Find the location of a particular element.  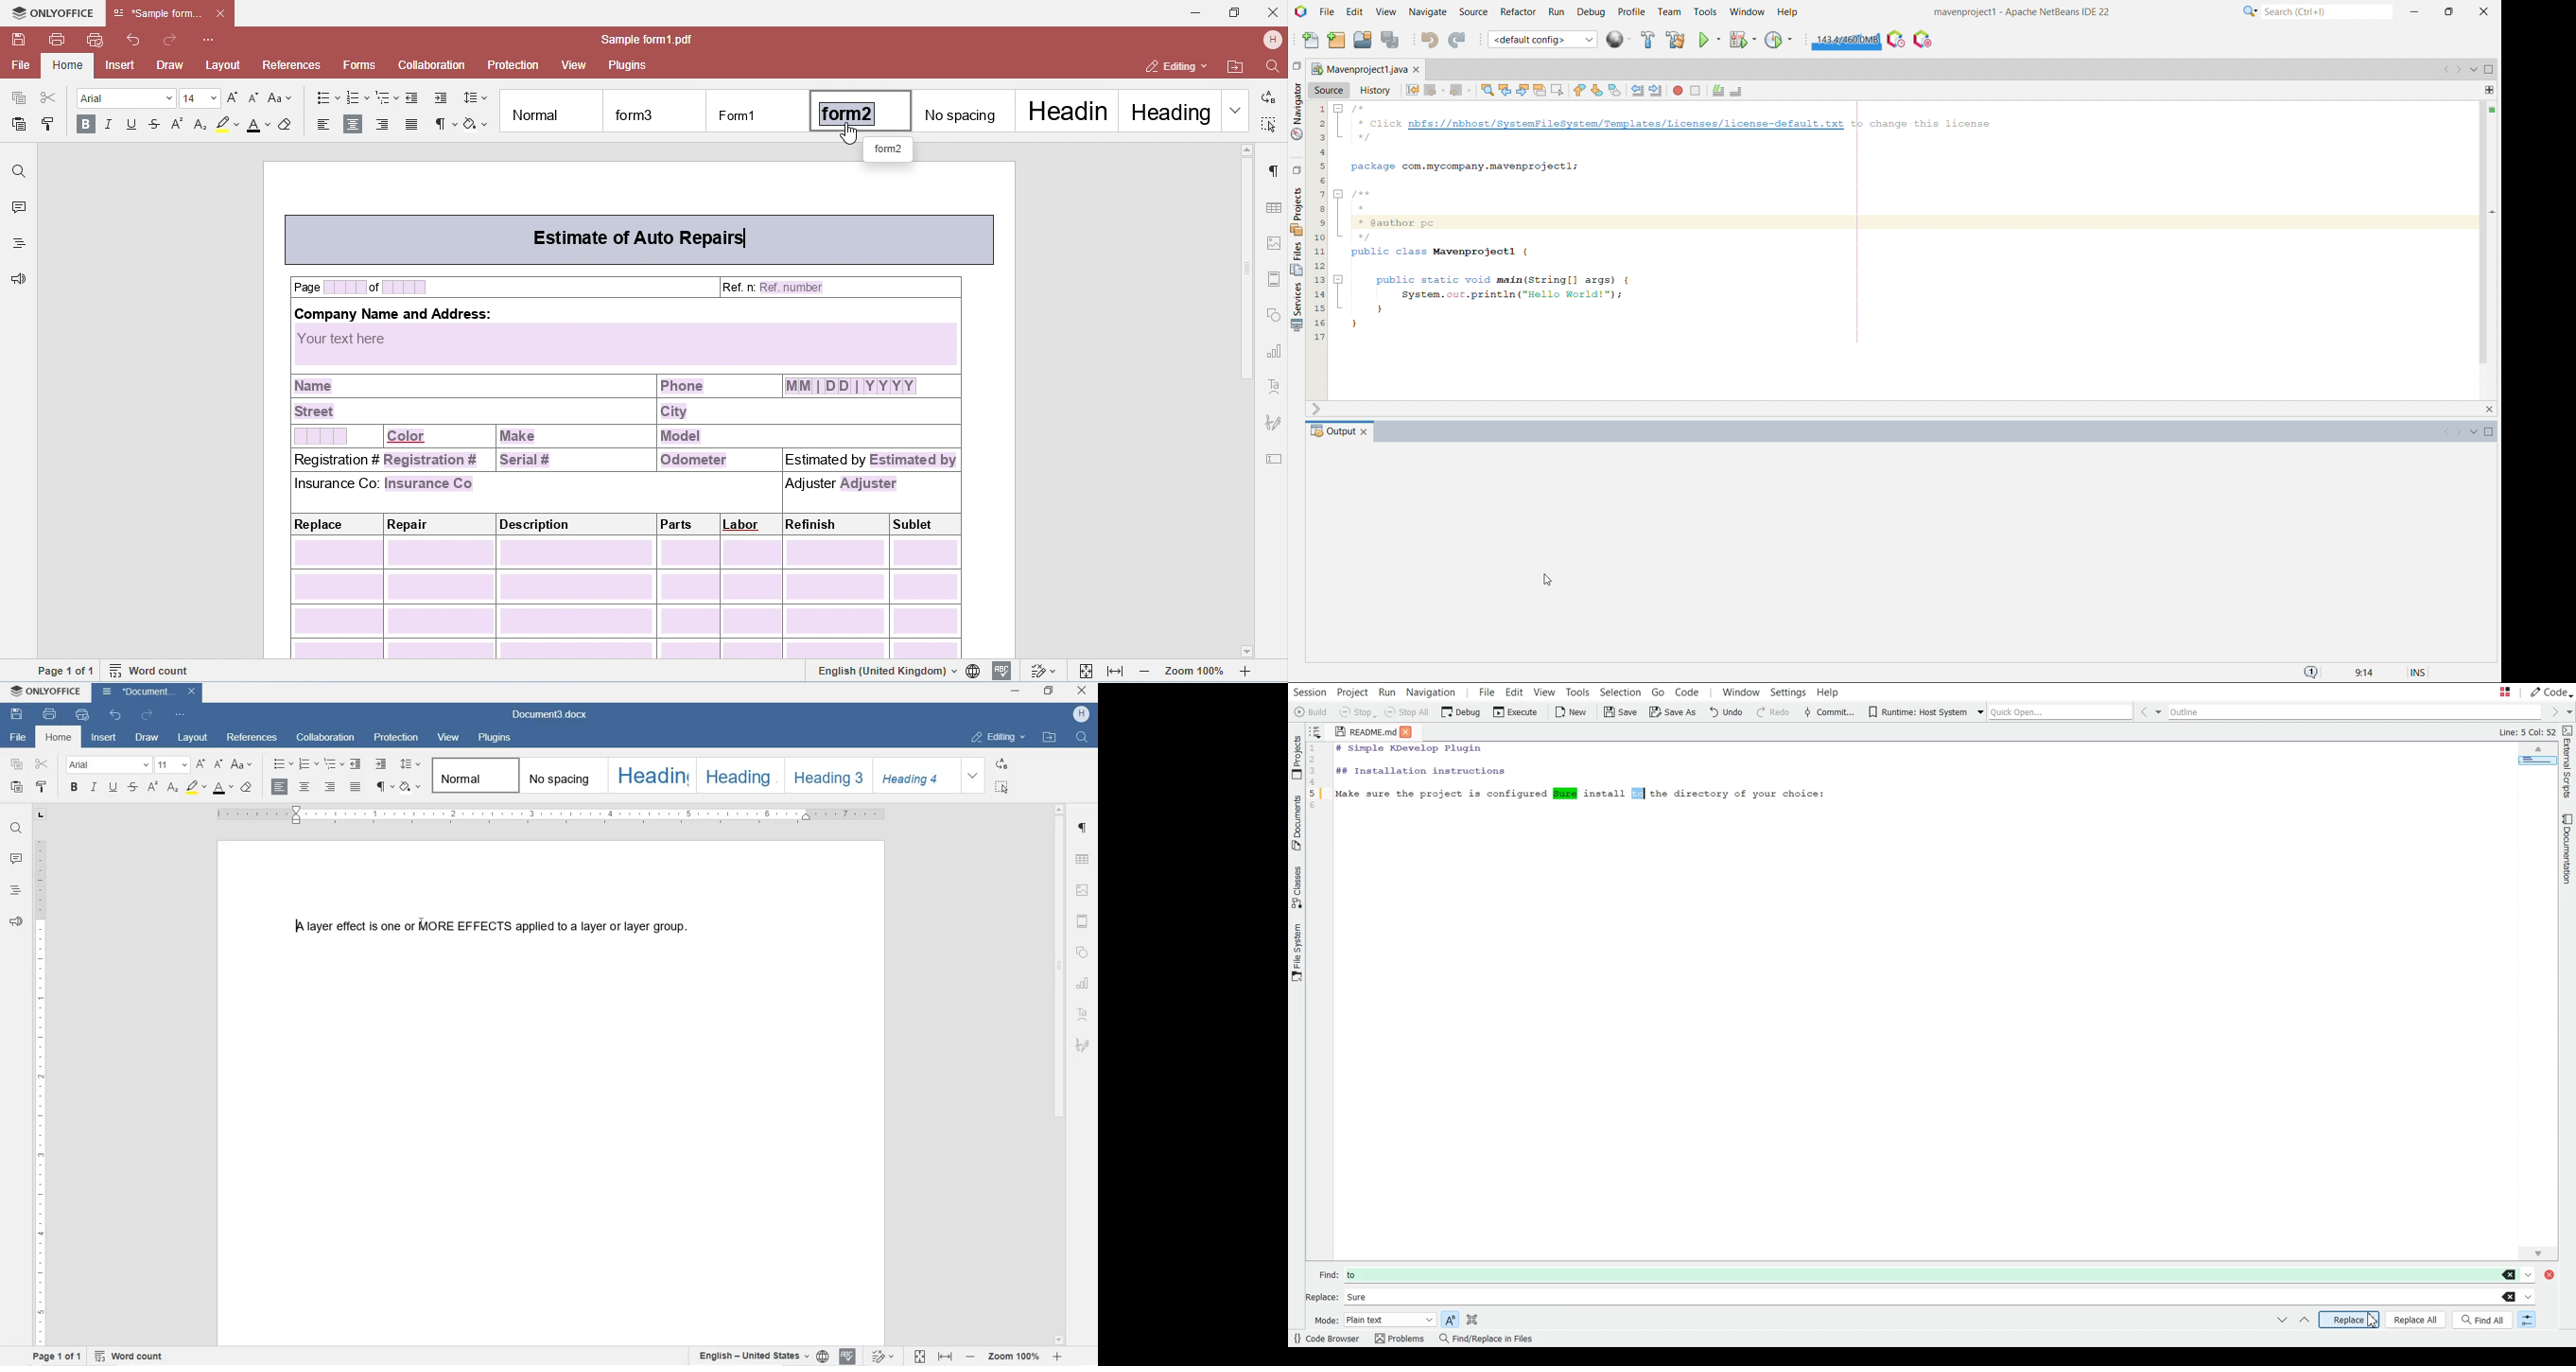

HOME is located at coordinates (60, 738).